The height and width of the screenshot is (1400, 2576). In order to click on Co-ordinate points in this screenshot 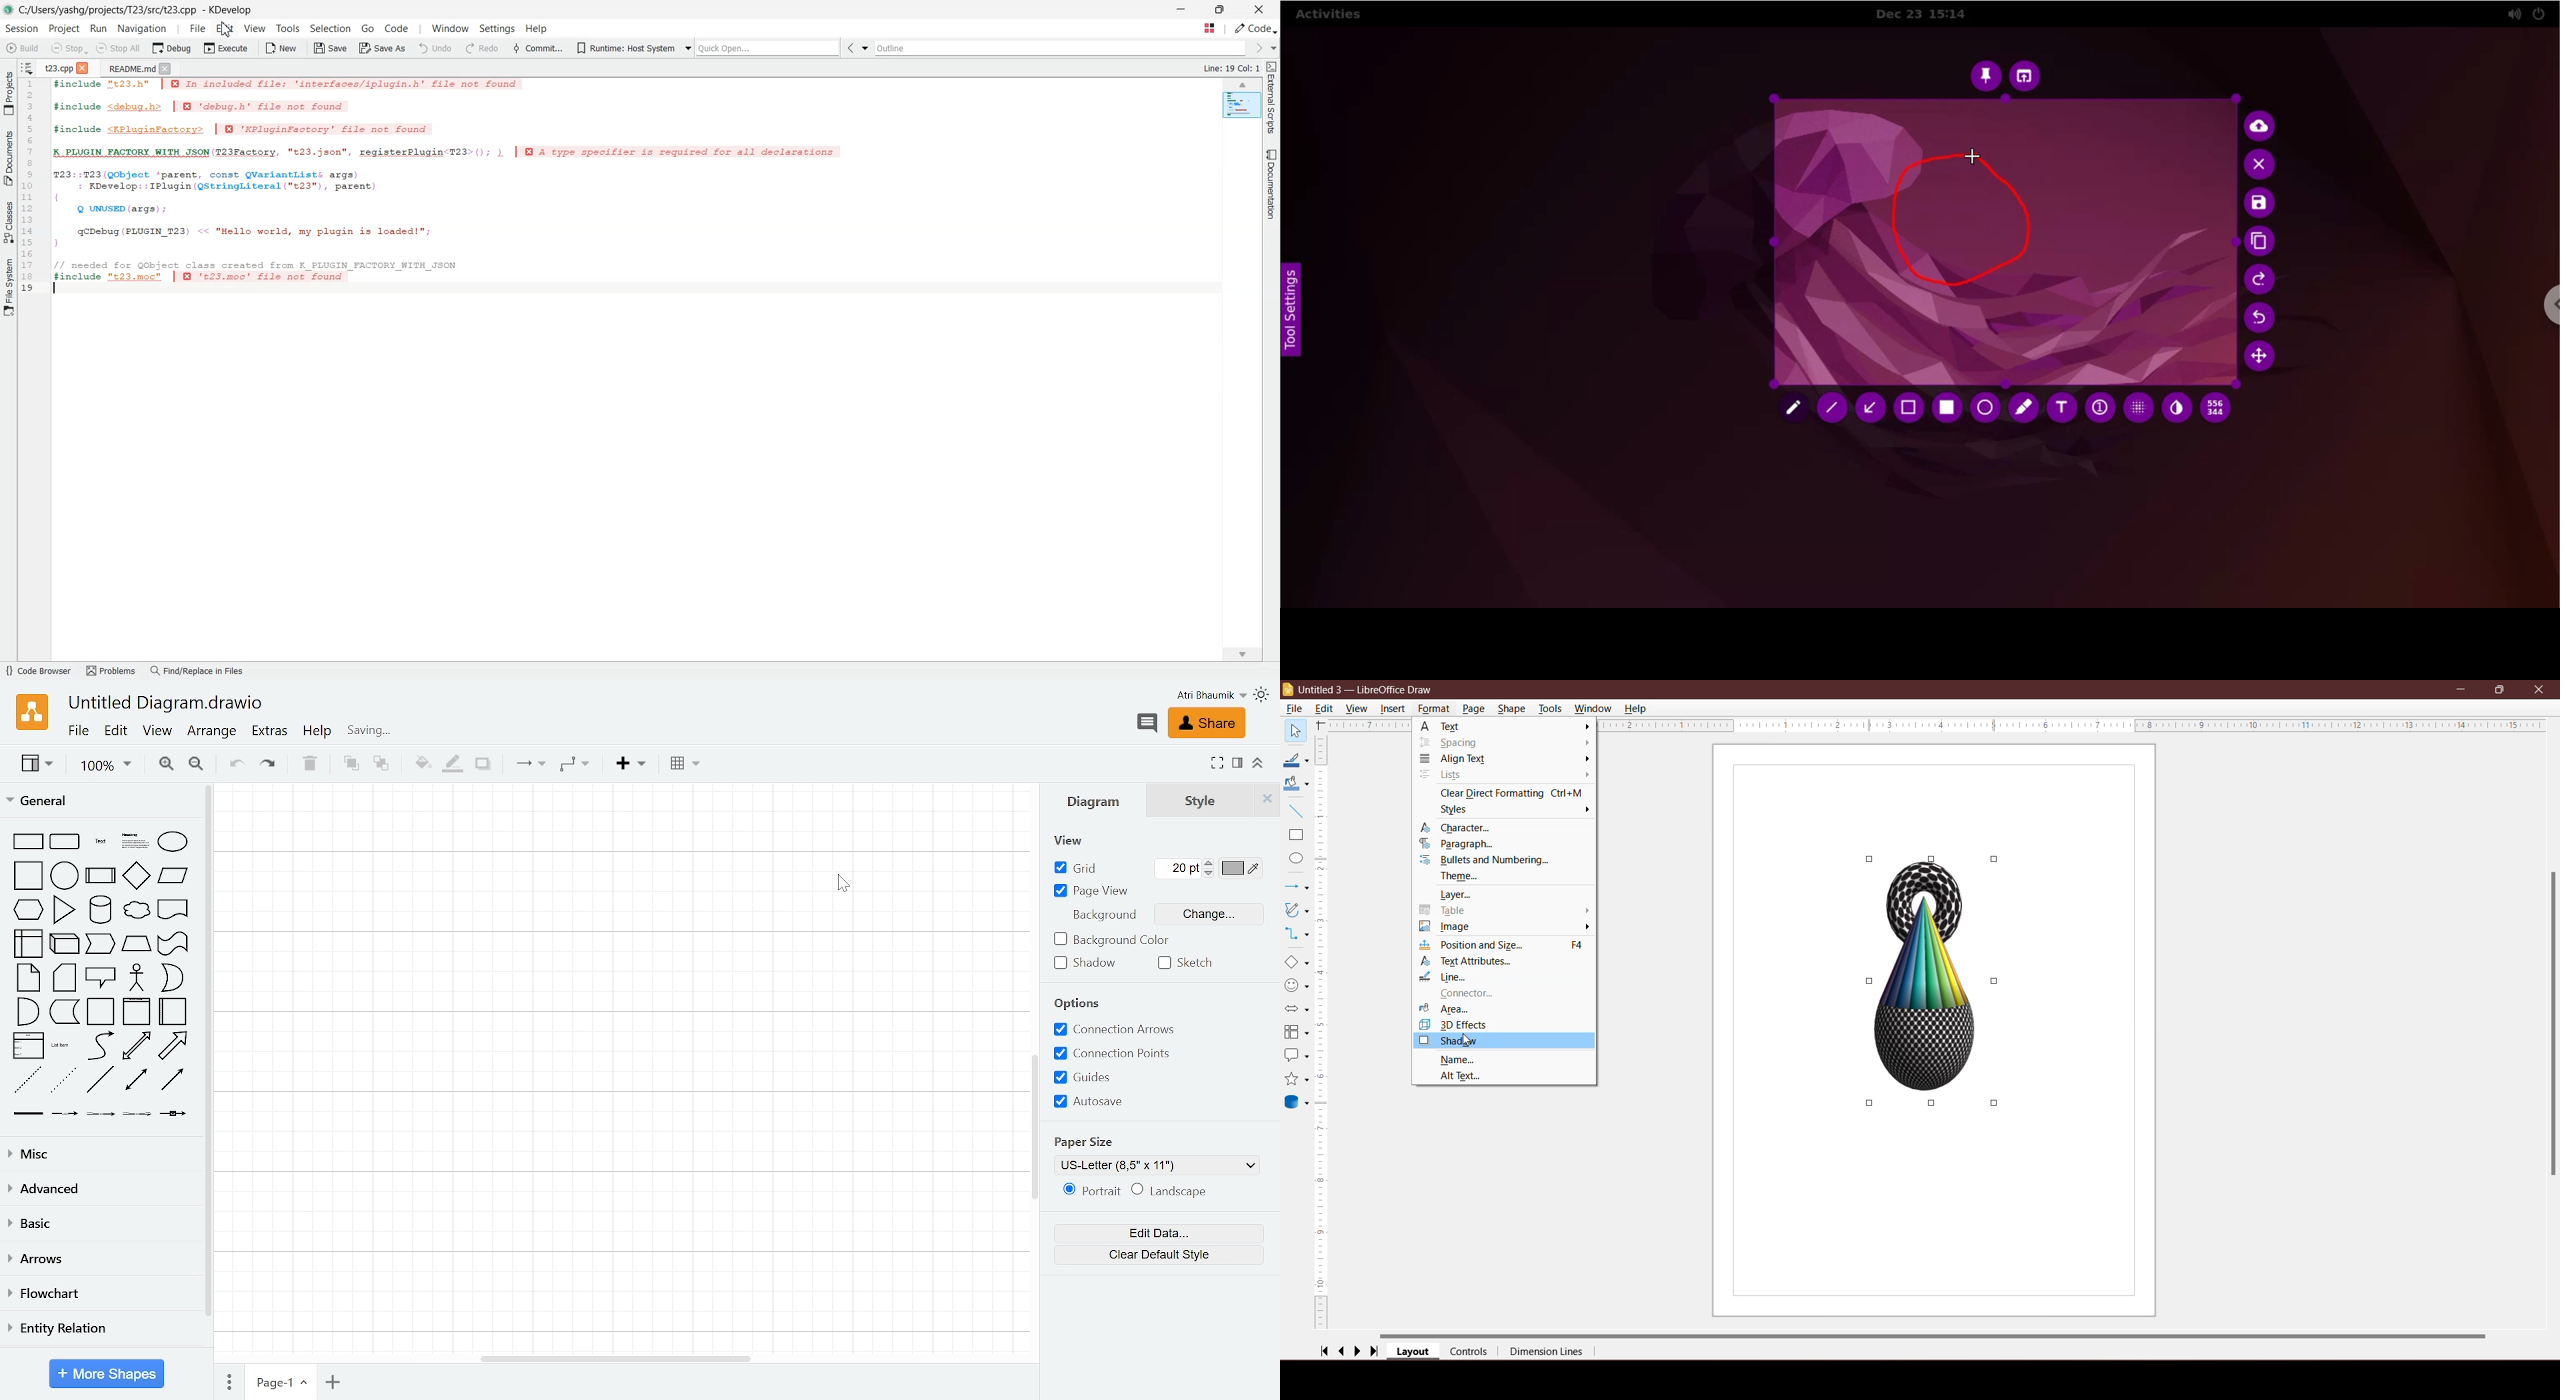, I will do `click(1116, 1054)`.